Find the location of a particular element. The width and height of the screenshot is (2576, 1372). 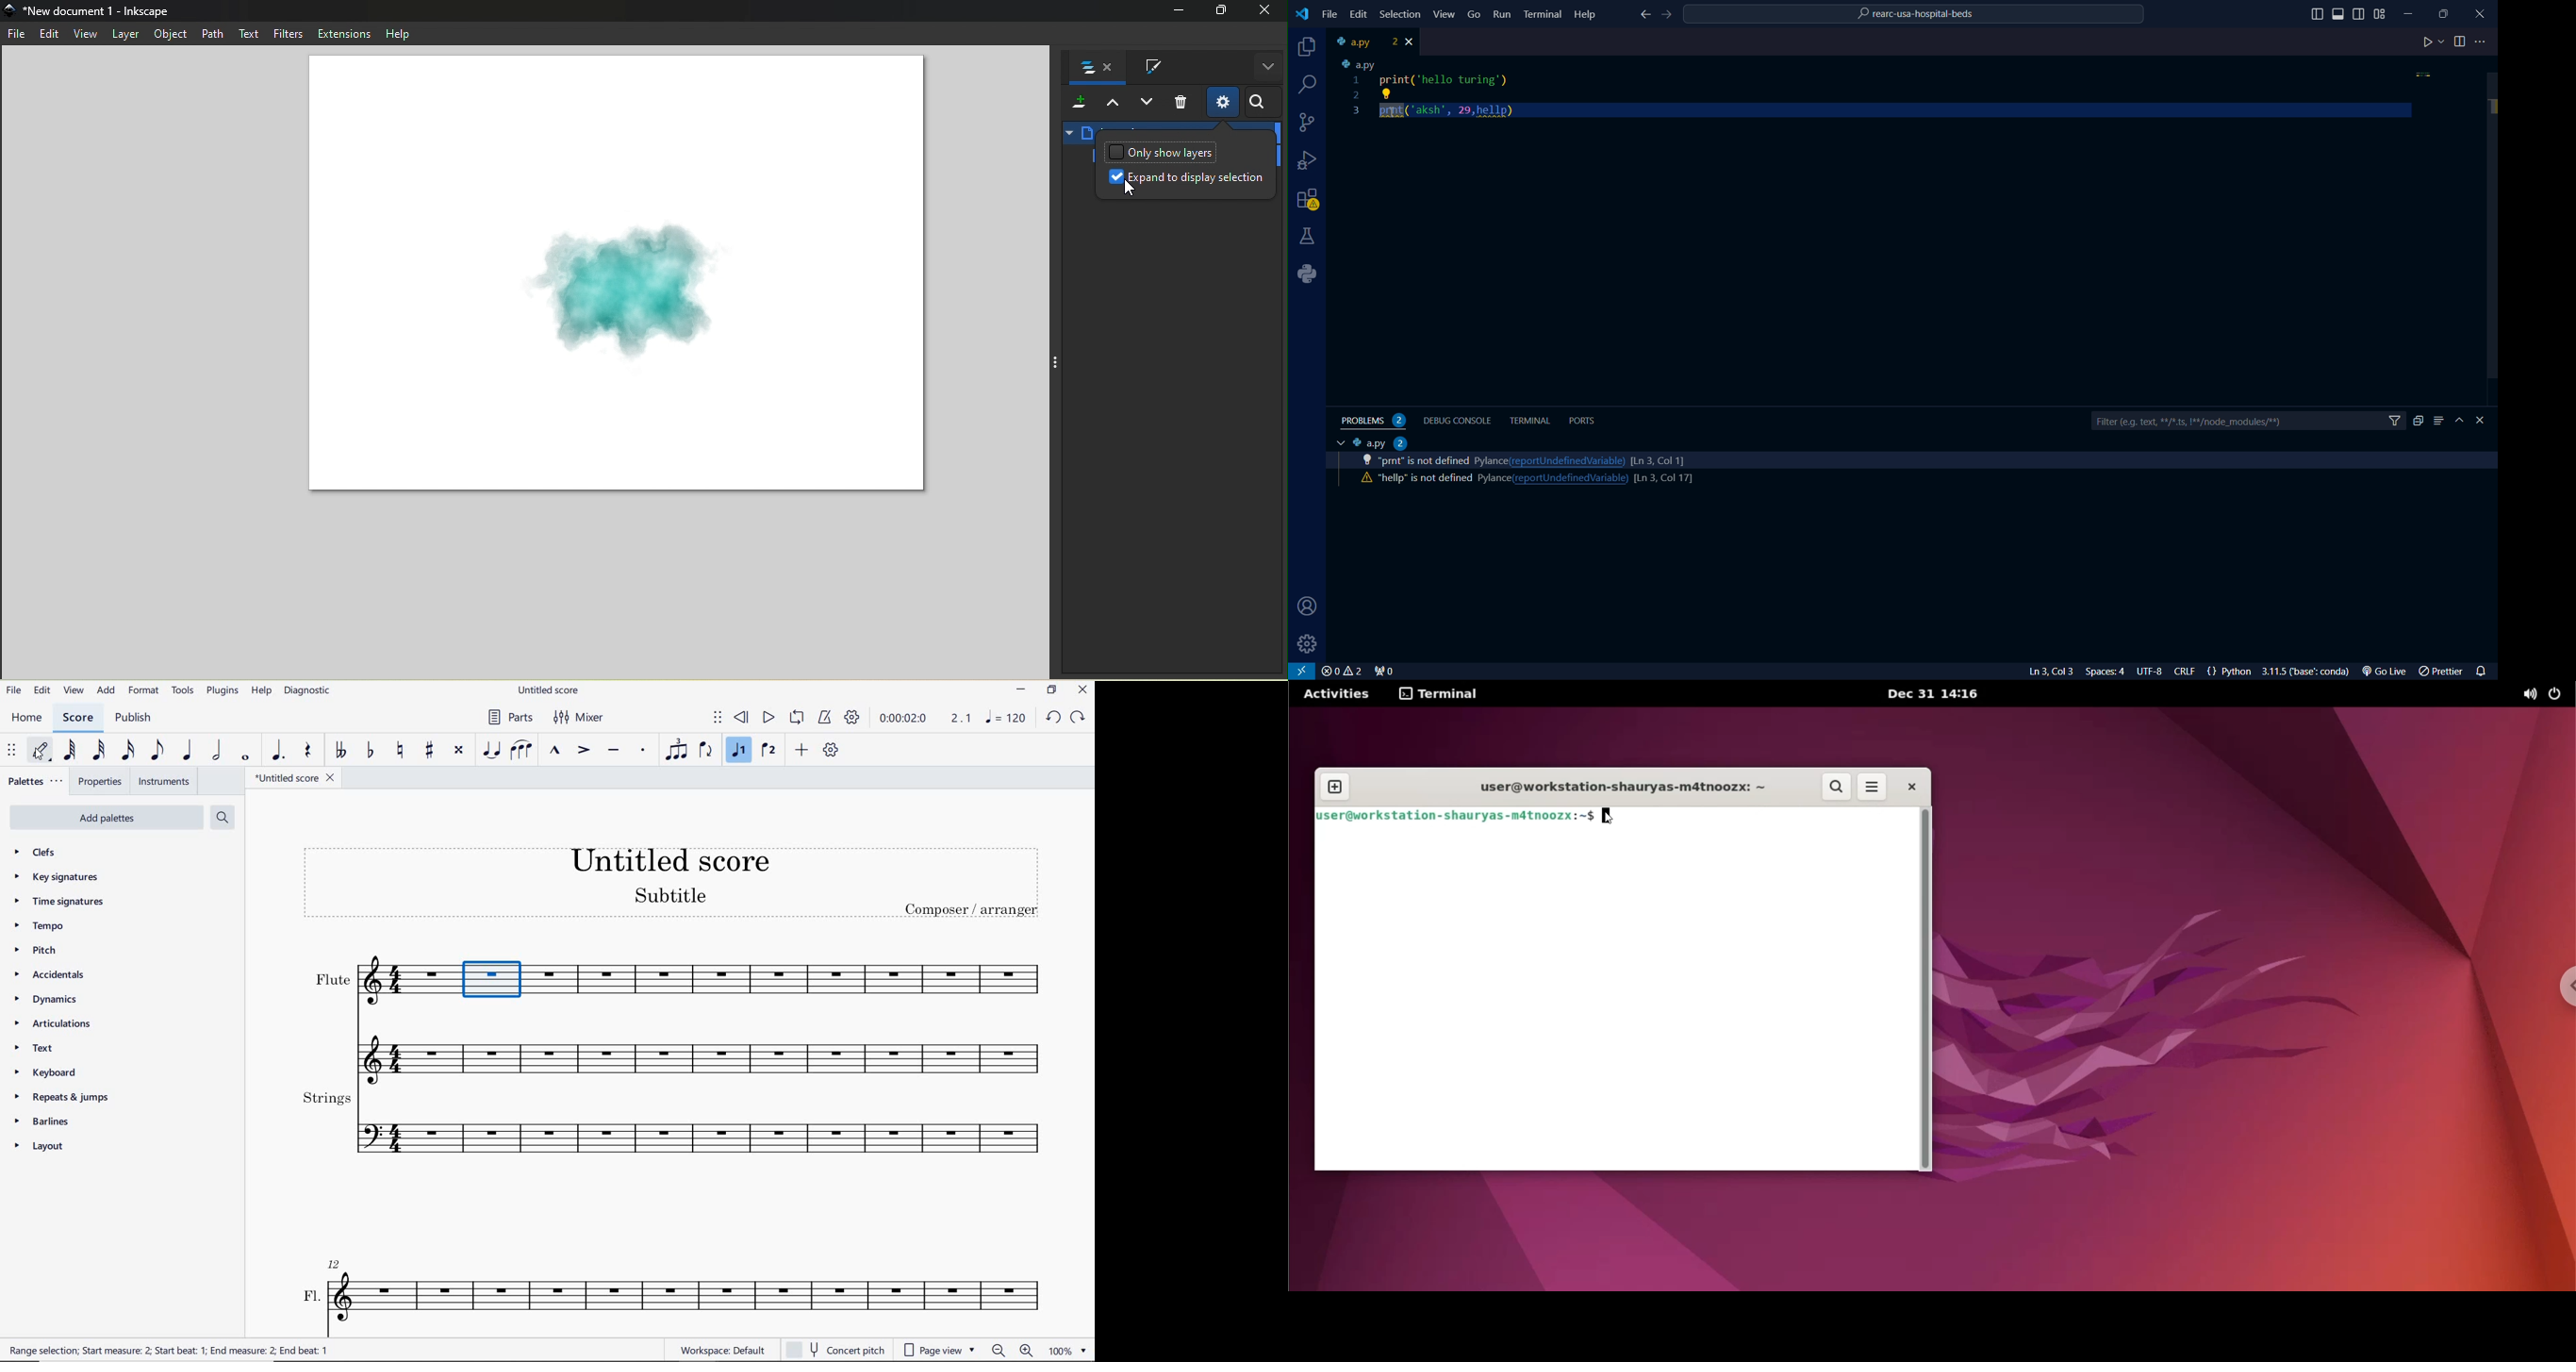

notifications is located at coordinates (2484, 670).